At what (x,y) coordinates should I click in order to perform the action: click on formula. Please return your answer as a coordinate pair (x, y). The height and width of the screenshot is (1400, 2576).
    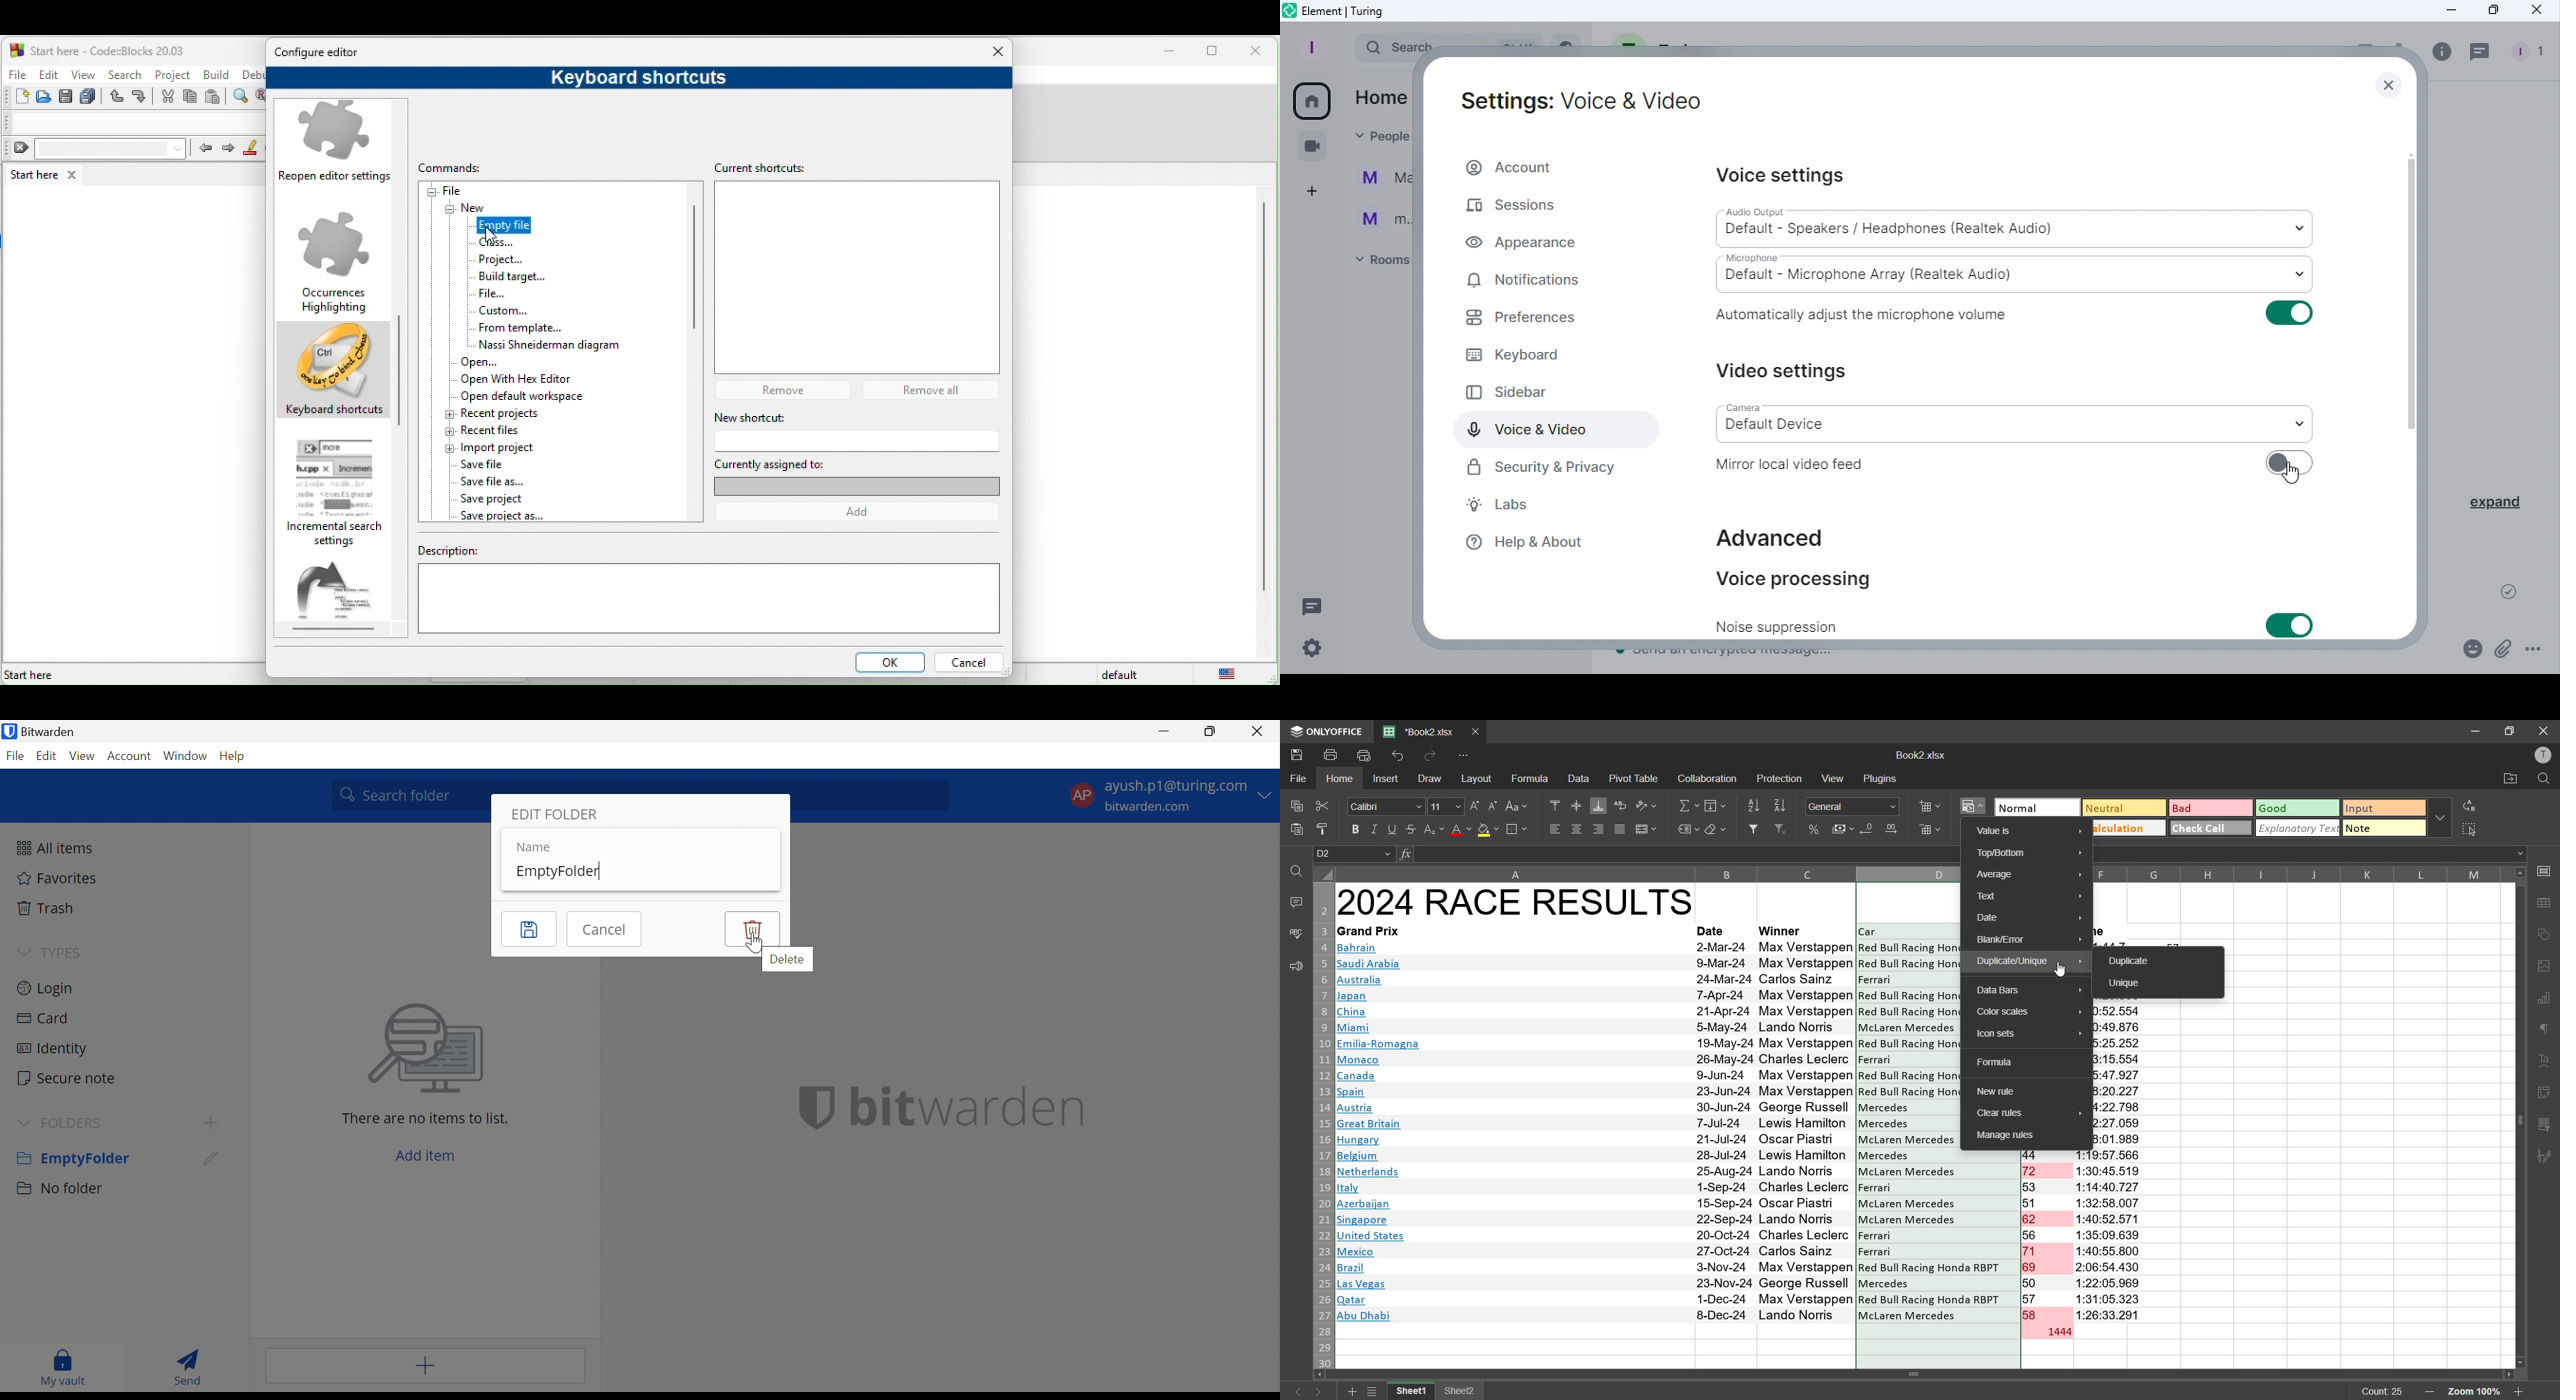
    Looking at the image, I should click on (2008, 1063).